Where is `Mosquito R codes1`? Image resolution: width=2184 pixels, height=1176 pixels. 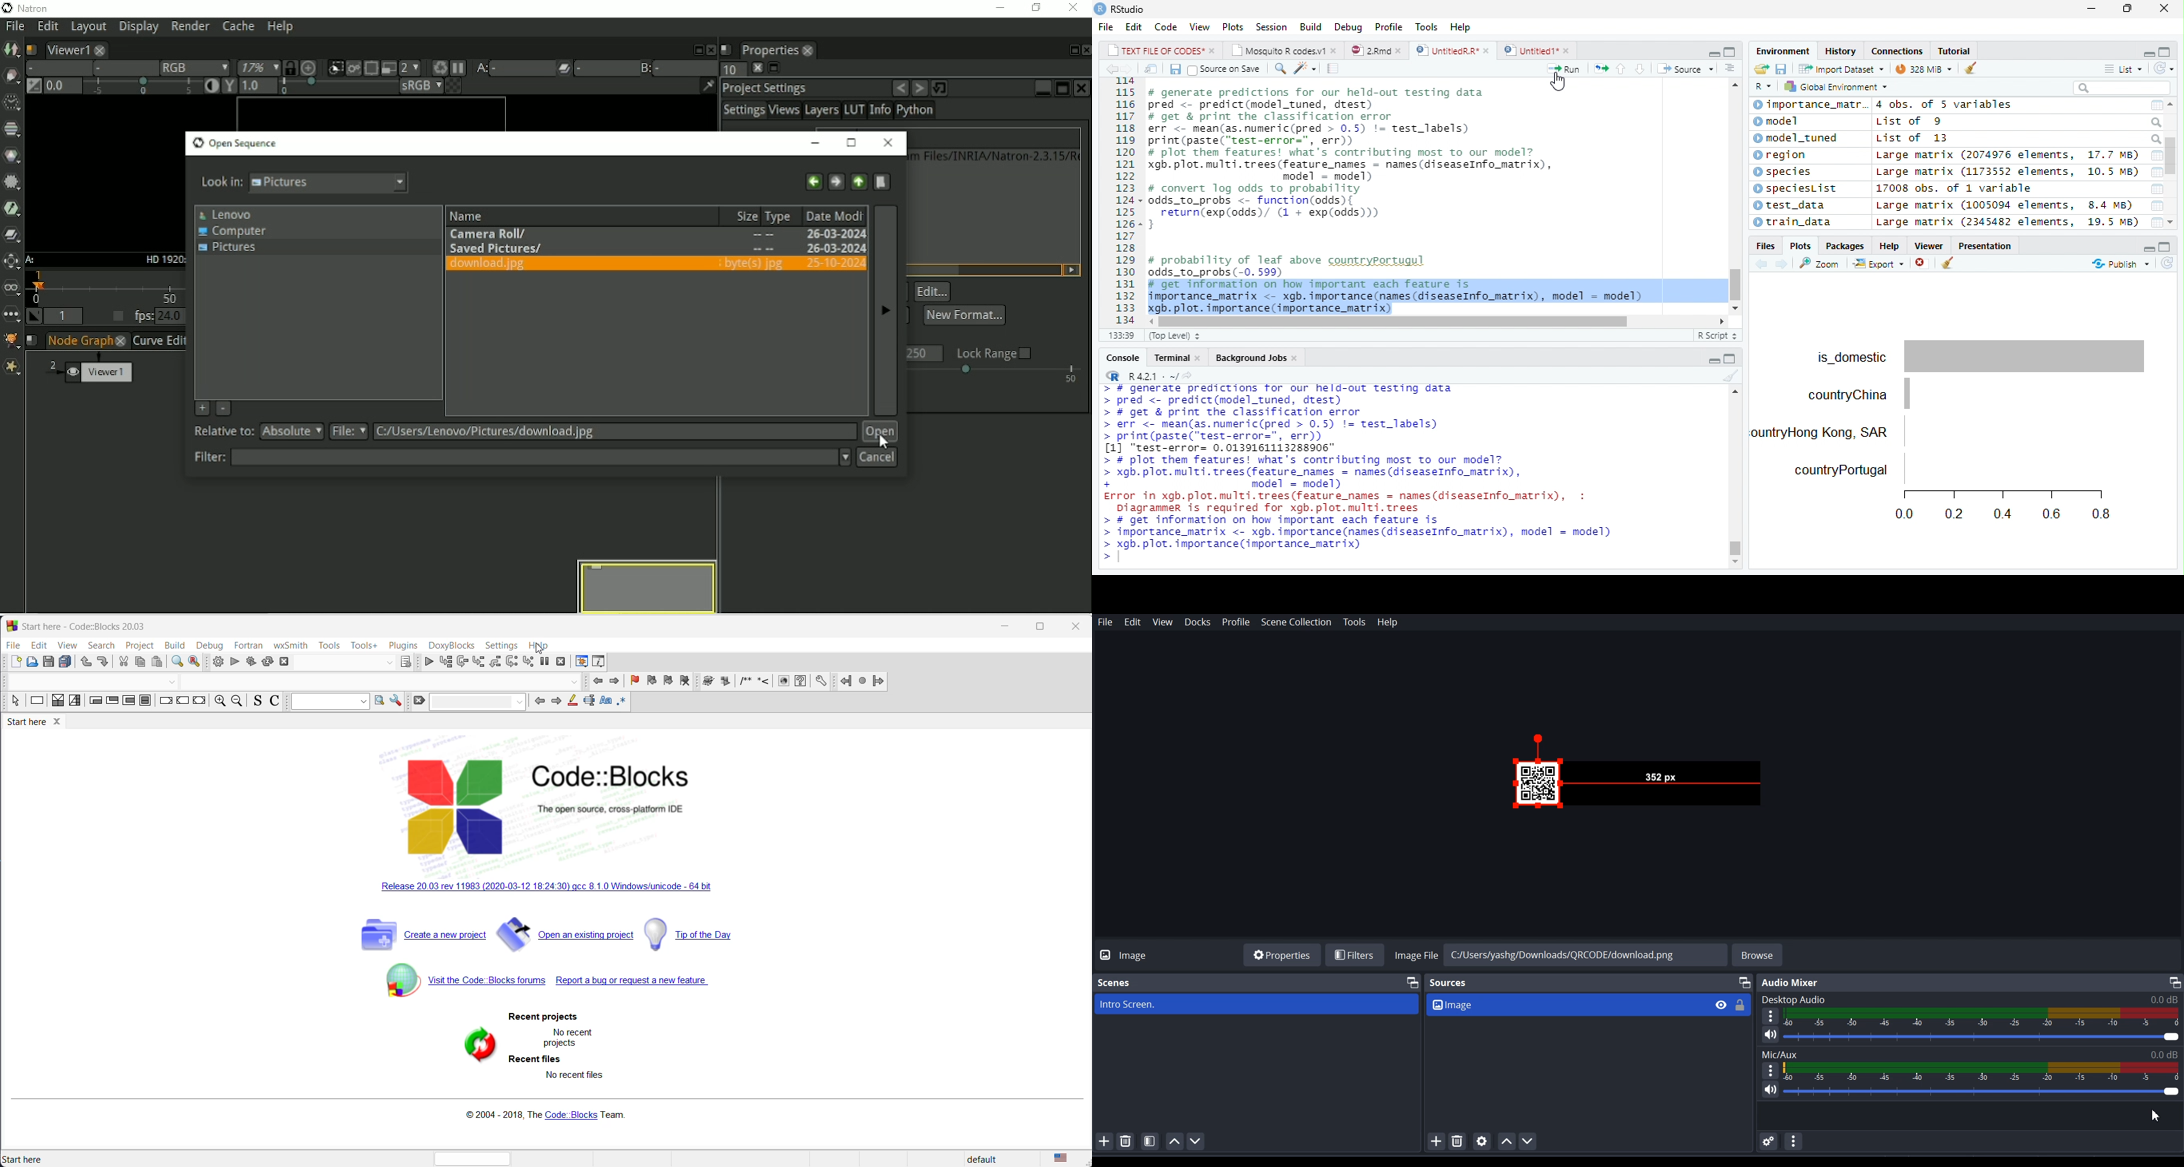
Mosquito R codes1 is located at coordinates (1285, 50).